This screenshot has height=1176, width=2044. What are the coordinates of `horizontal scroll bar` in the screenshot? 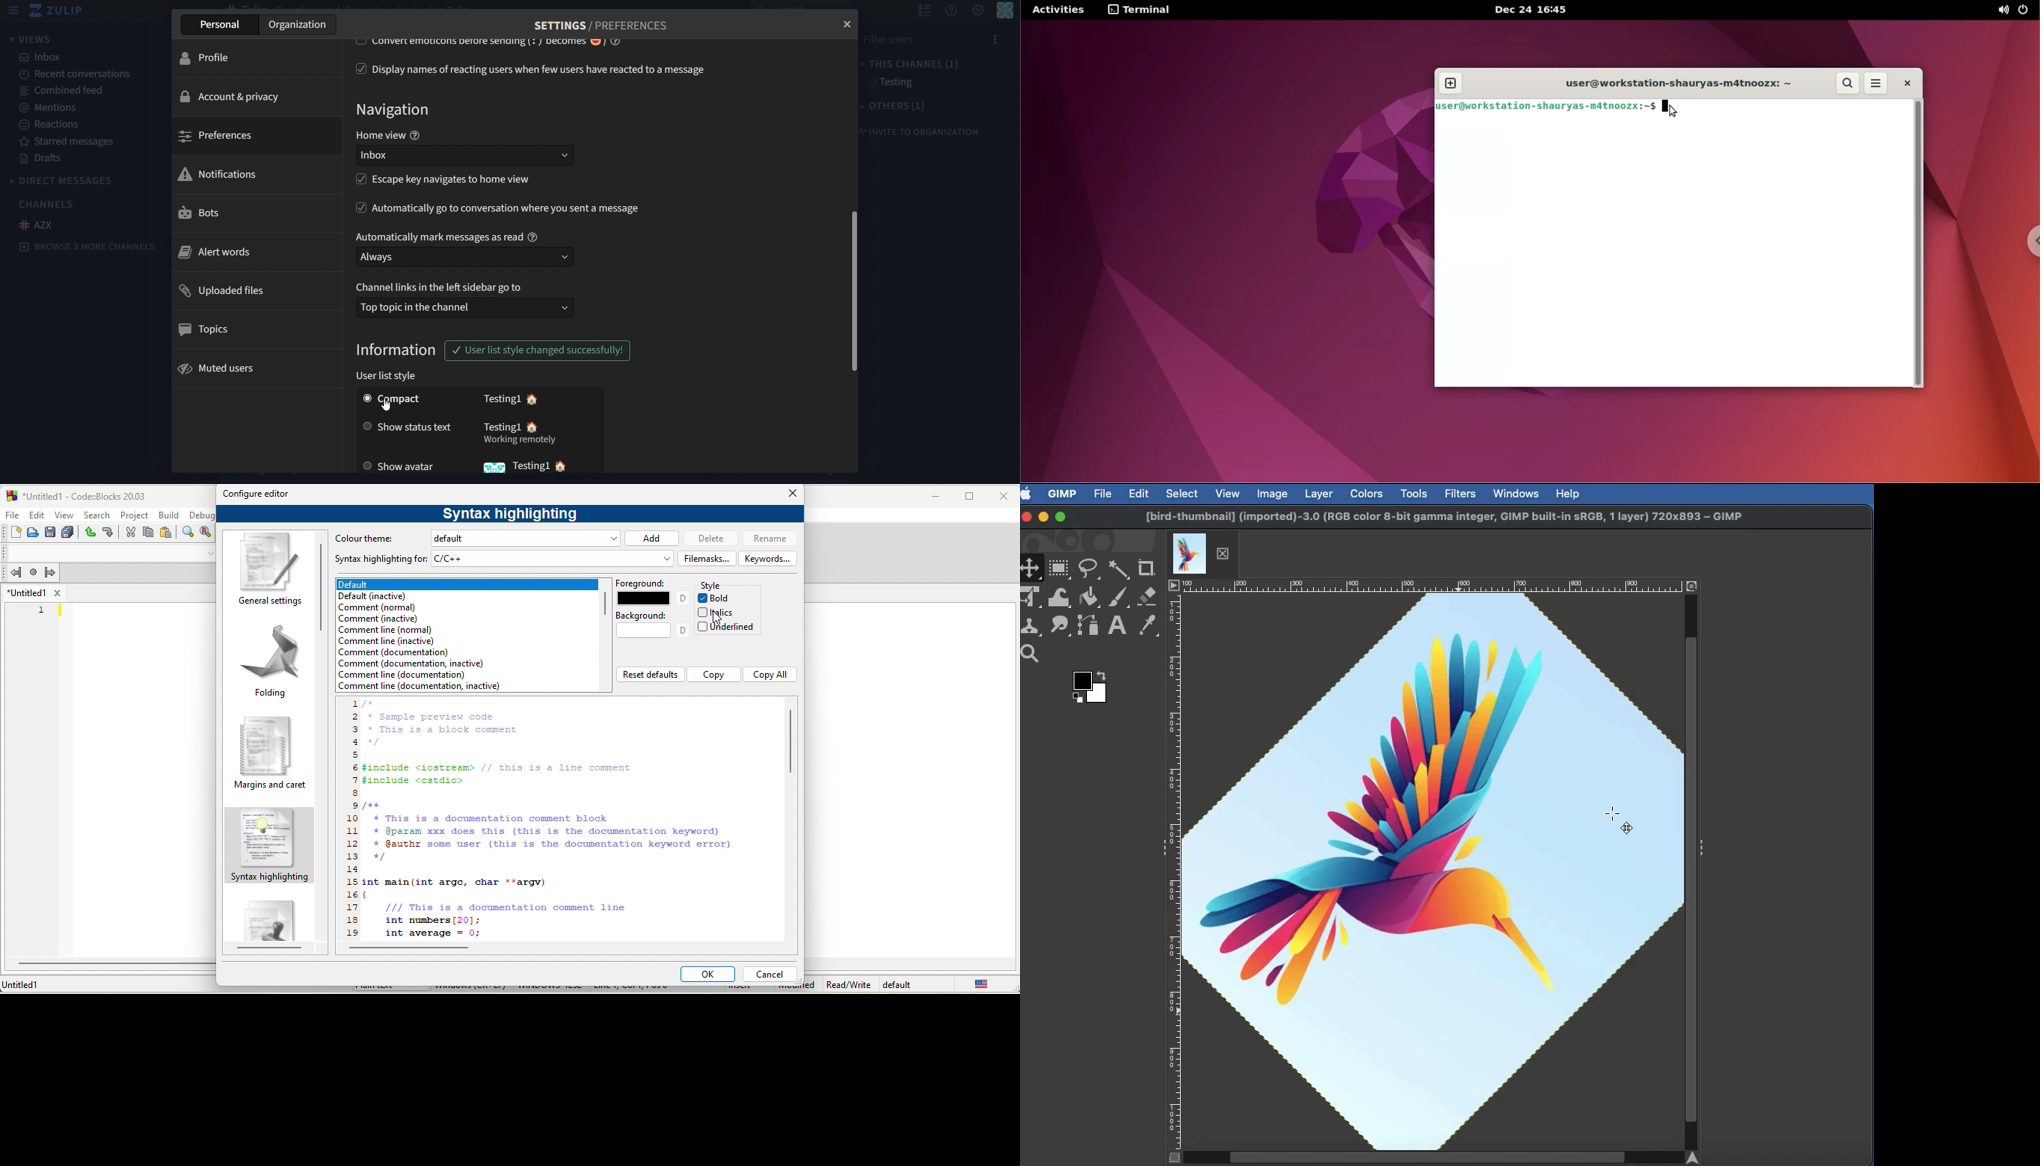 It's located at (269, 949).